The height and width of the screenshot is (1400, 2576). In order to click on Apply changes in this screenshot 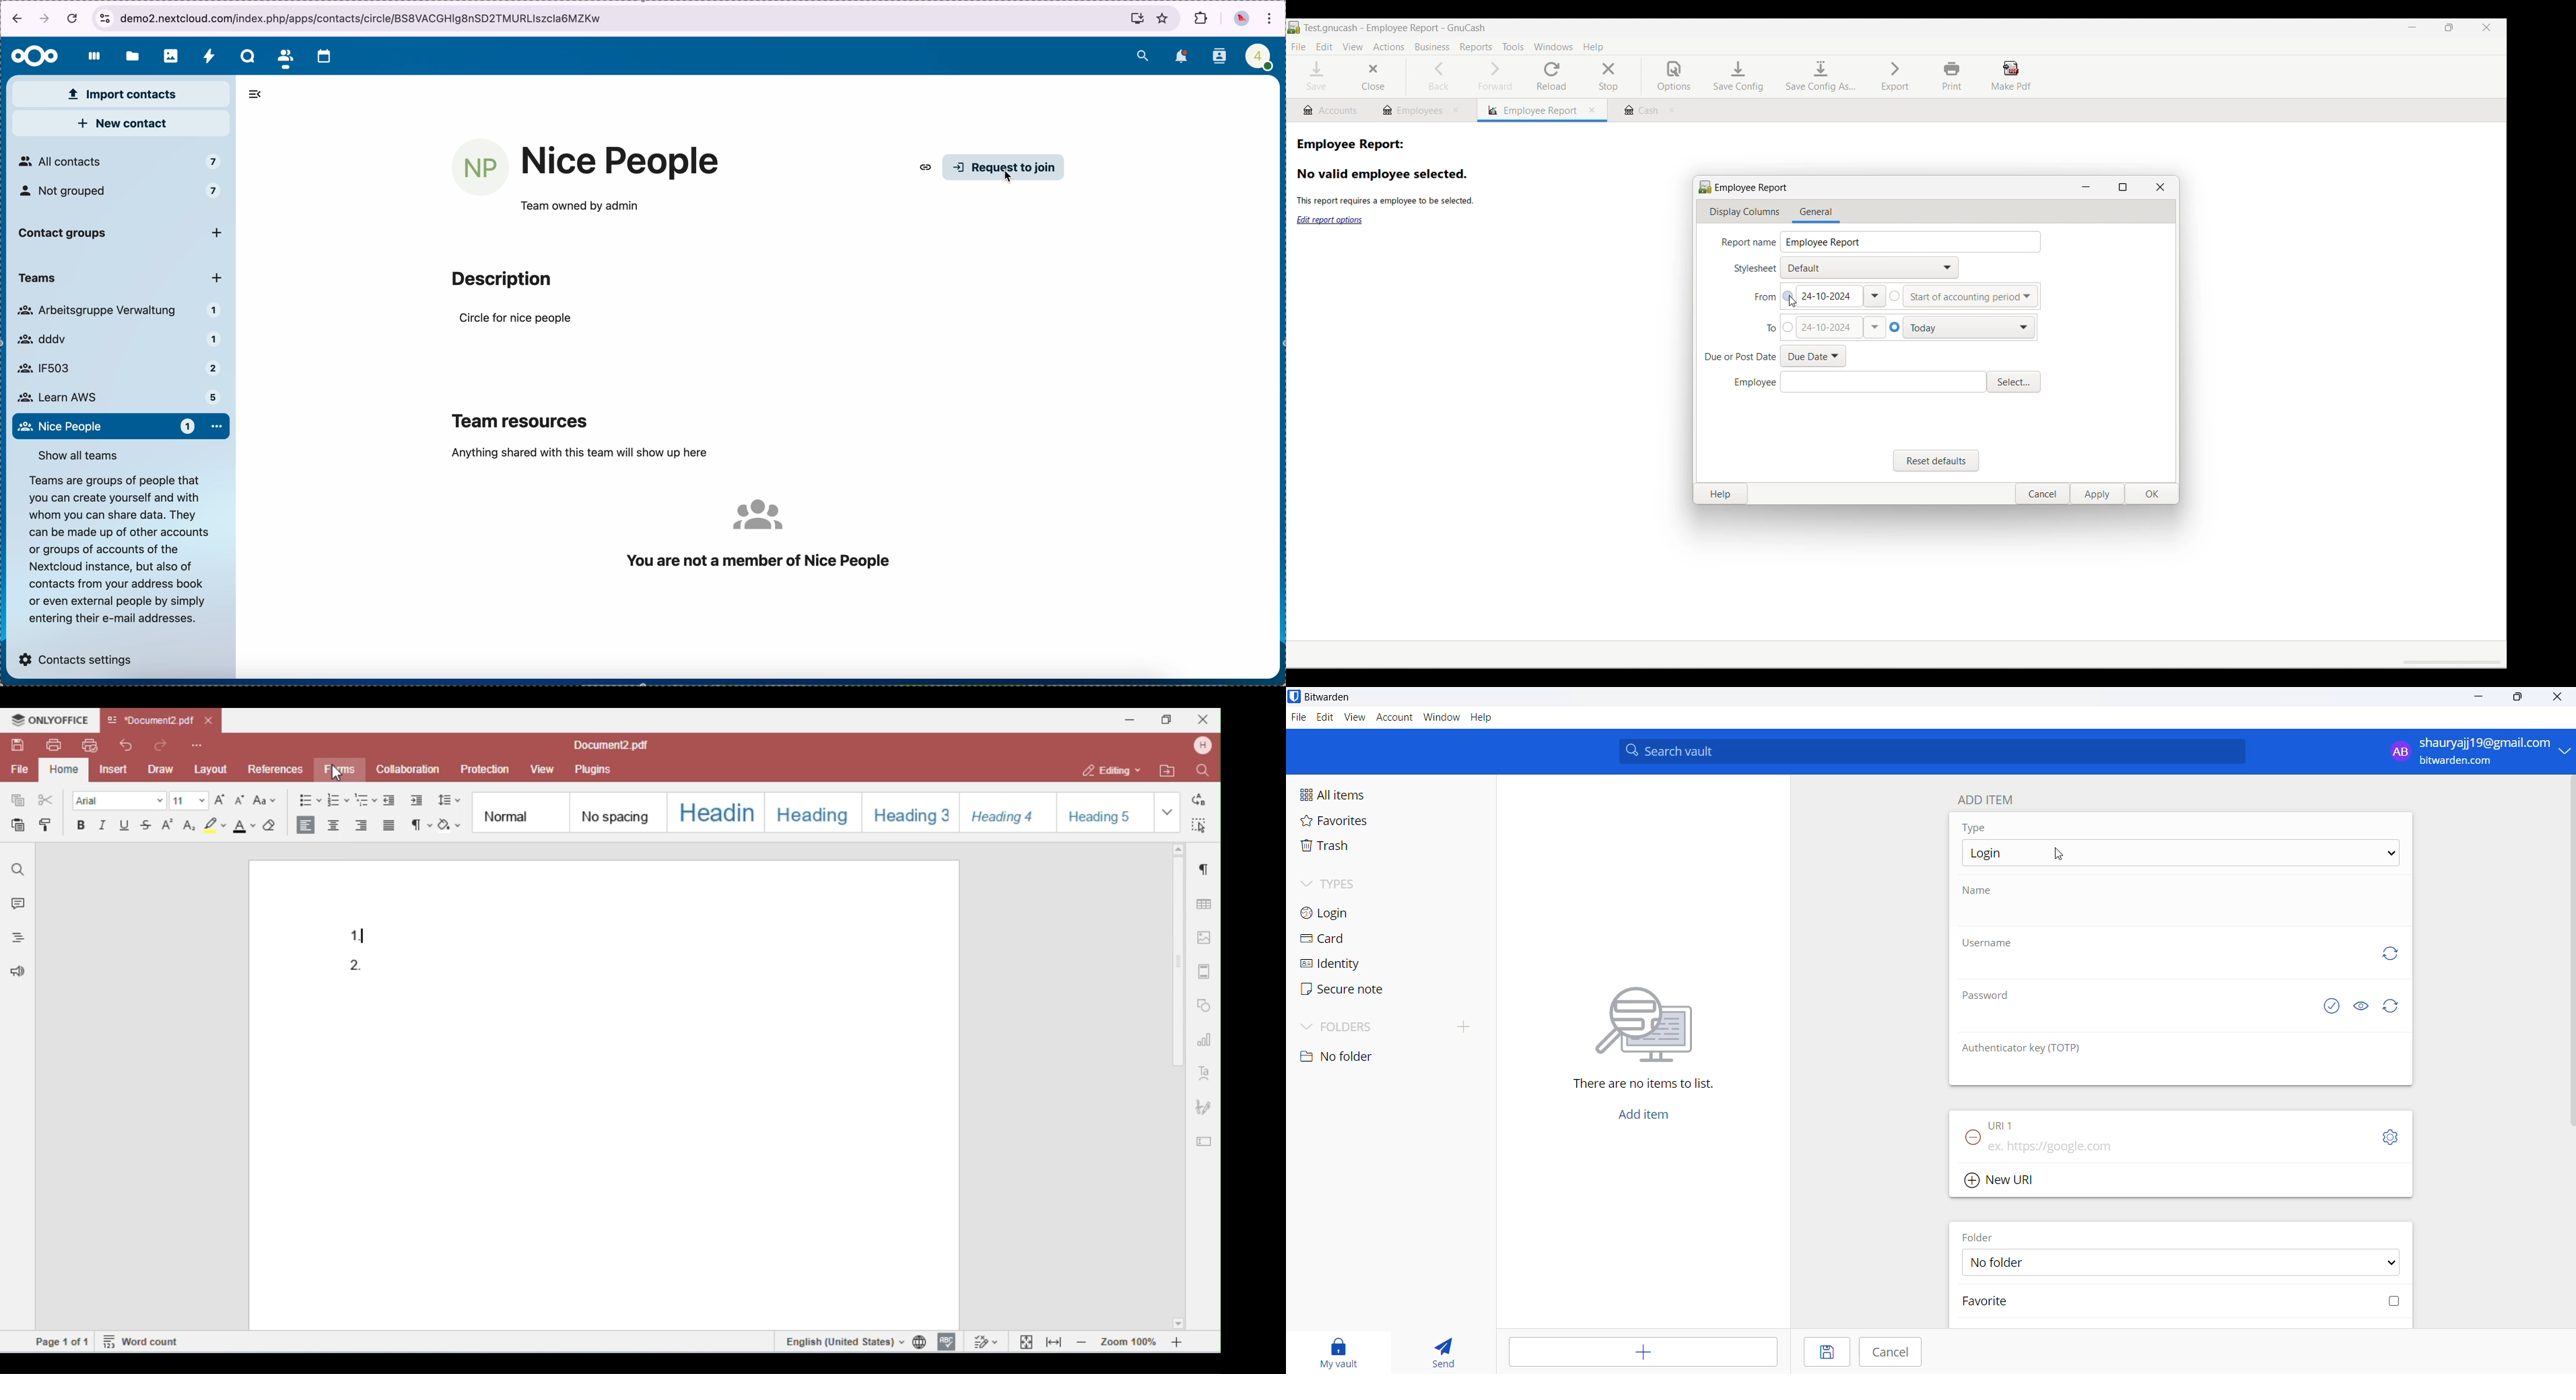, I will do `click(2097, 494)`.